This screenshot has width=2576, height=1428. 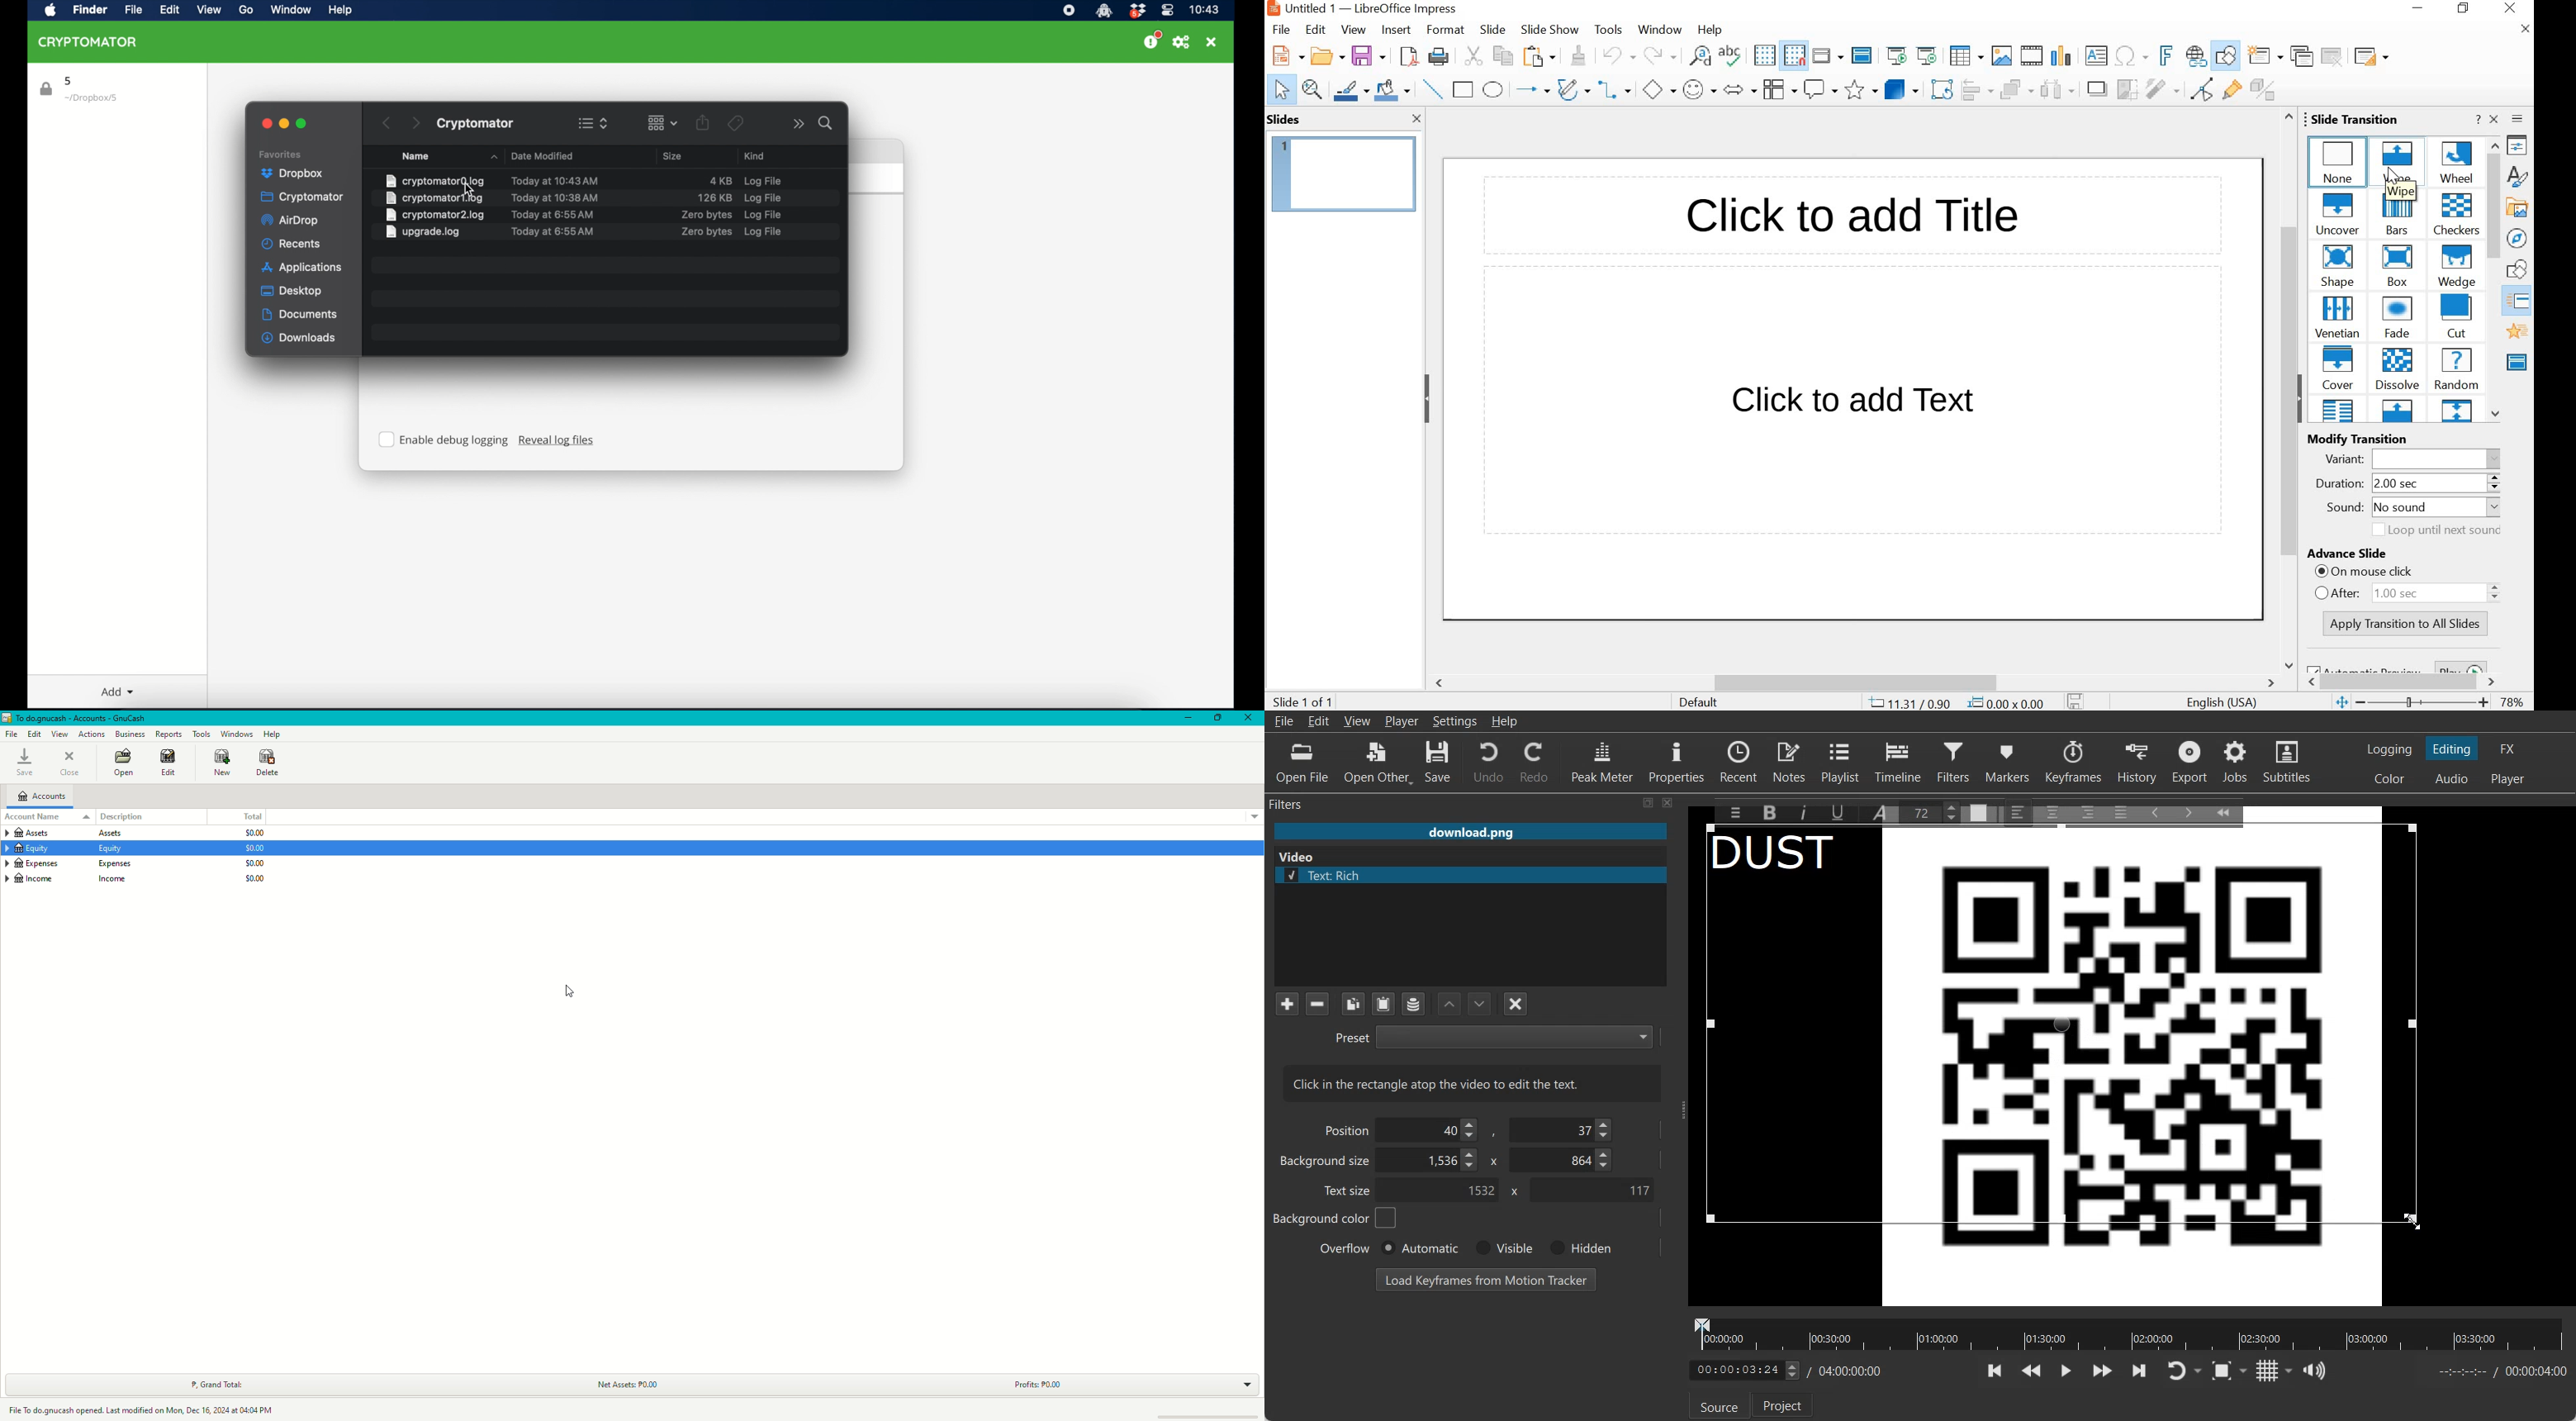 What do you see at coordinates (1532, 88) in the screenshot?
I see `Lines and arrows` at bounding box center [1532, 88].